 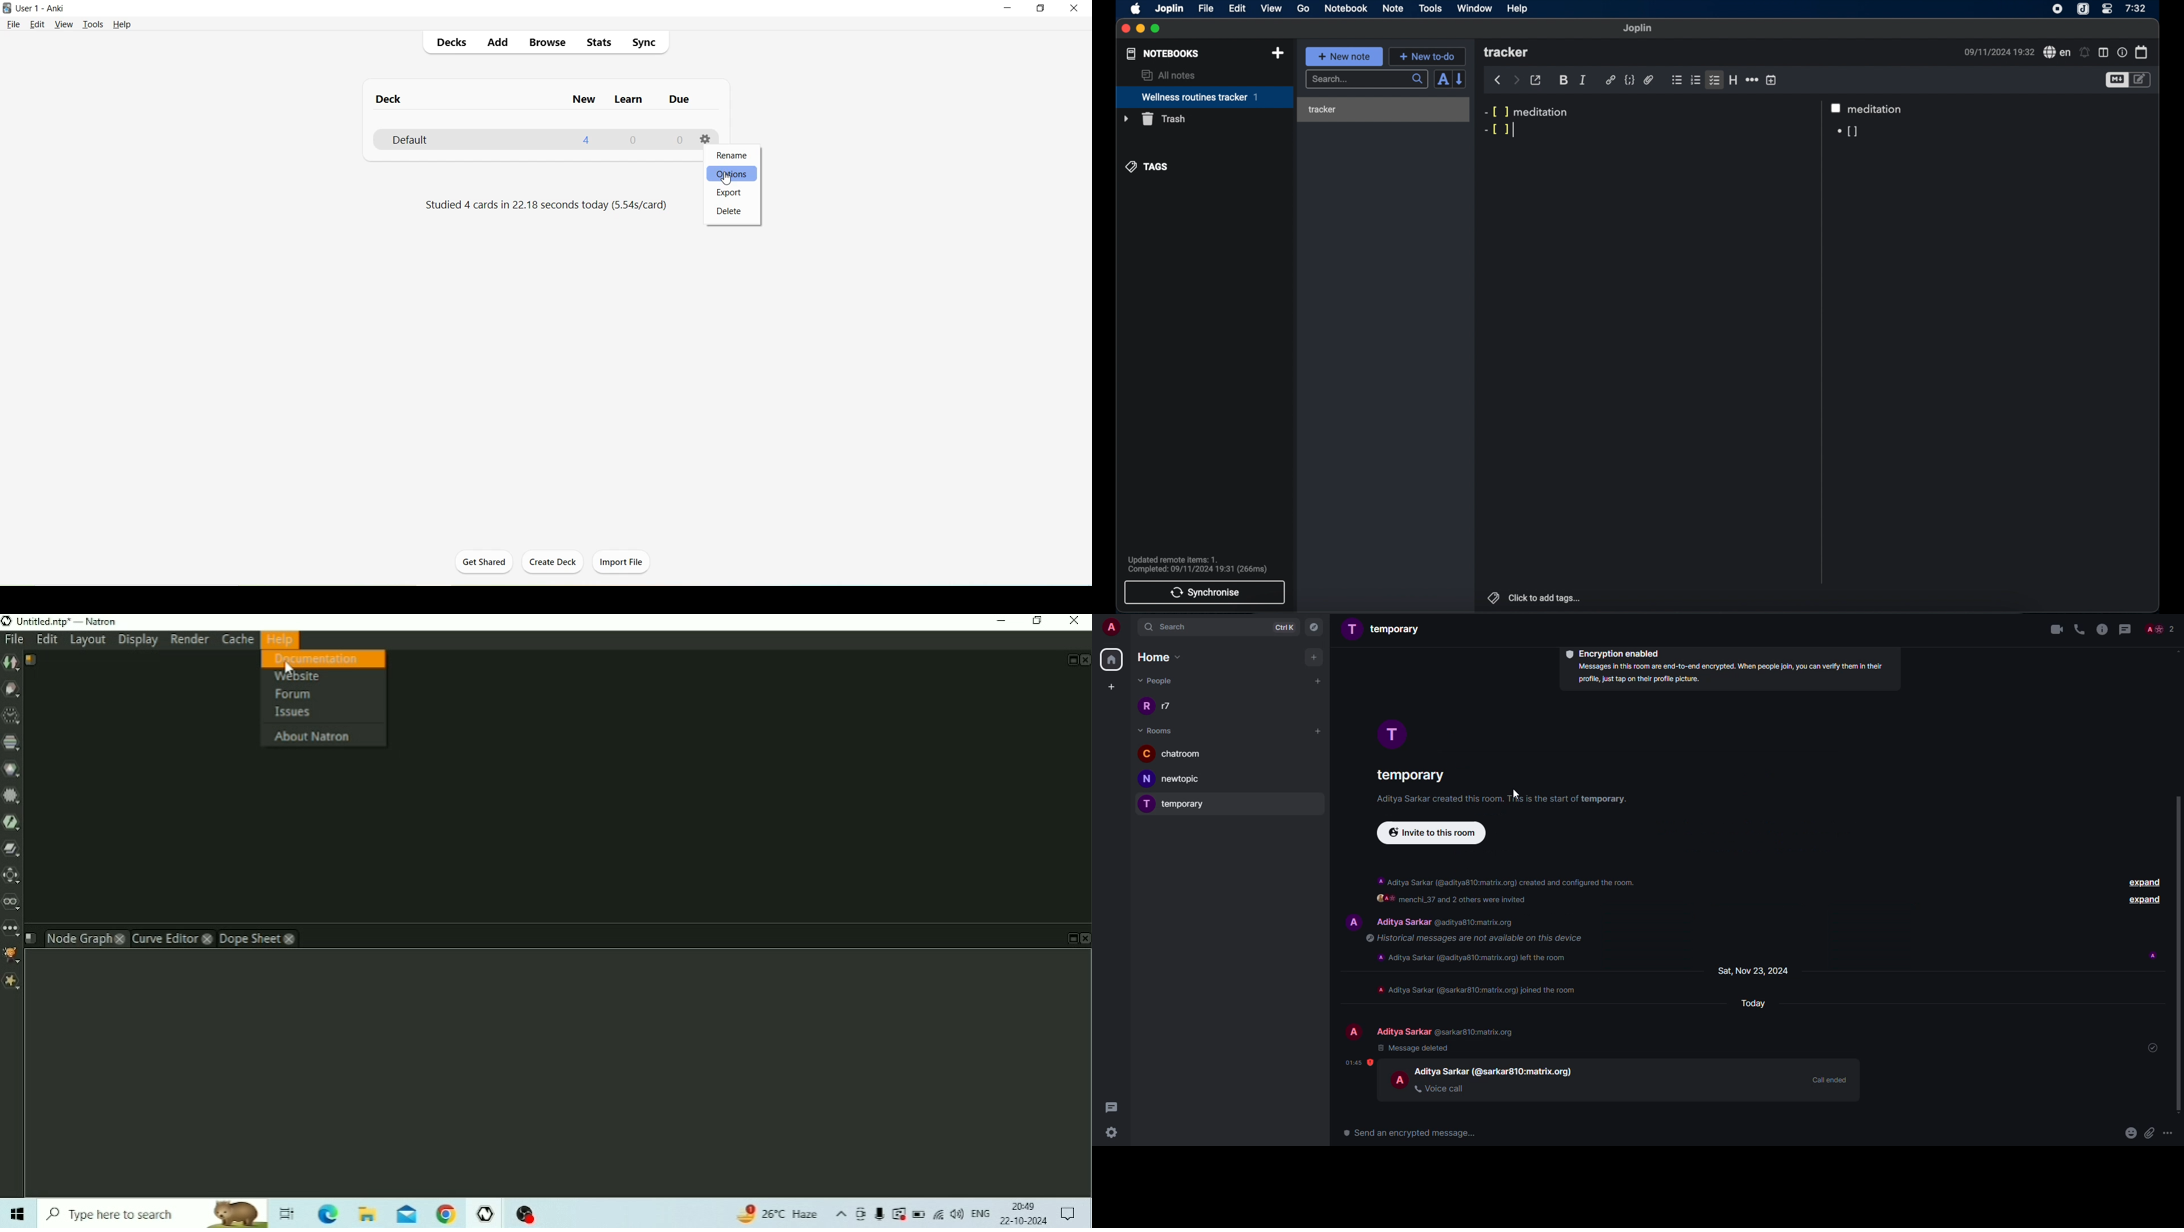 What do you see at coordinates (1126, 29) in the screenshot?
I see `close` at bounding box center [1126, 29].